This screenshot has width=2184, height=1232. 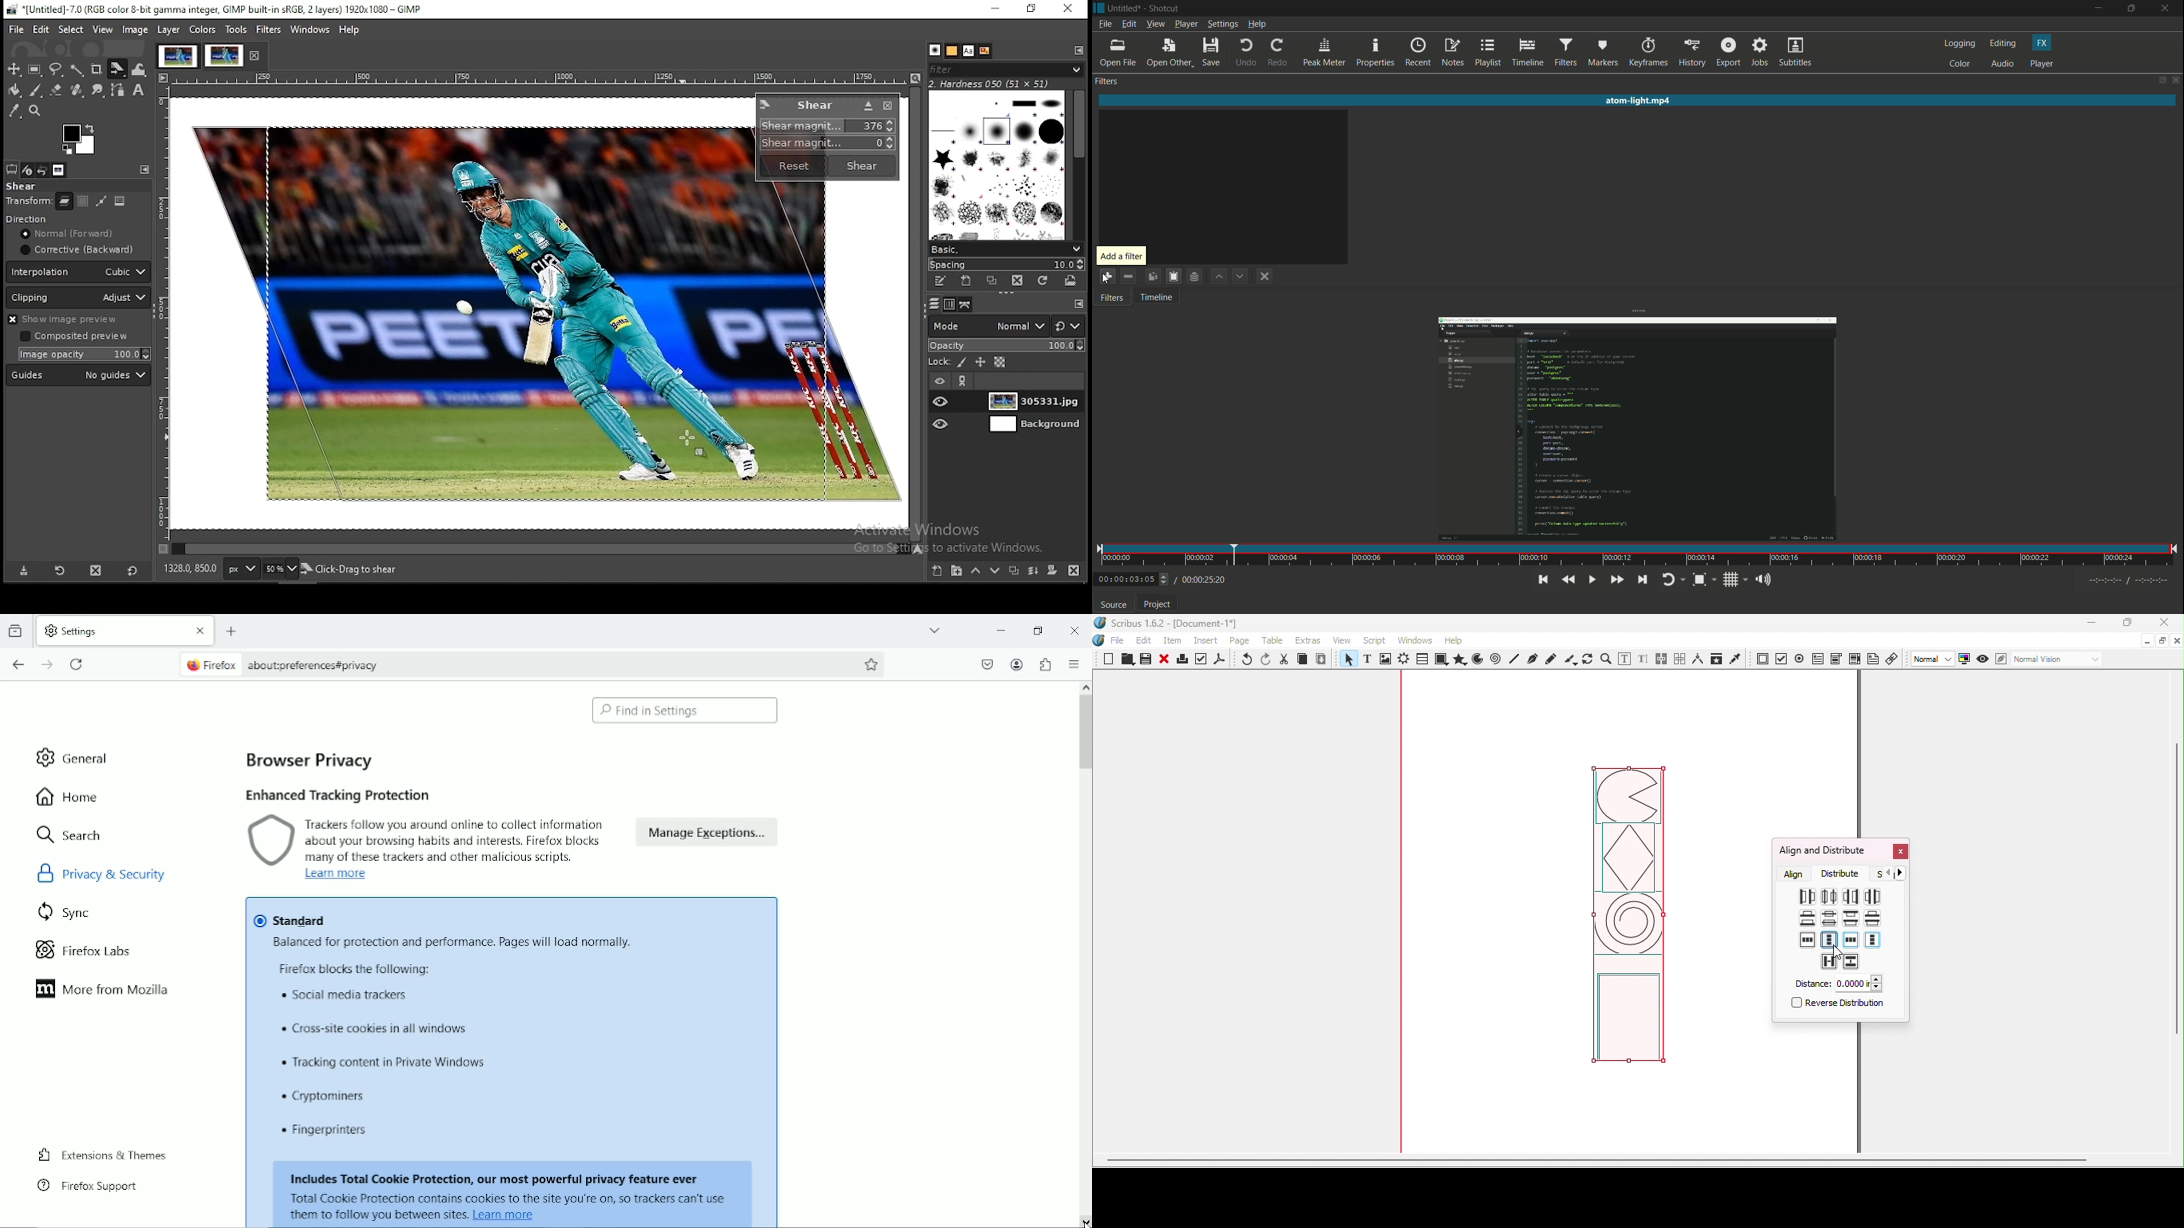 I want to click on Toggle color management system, so click(x=1965, y=658).